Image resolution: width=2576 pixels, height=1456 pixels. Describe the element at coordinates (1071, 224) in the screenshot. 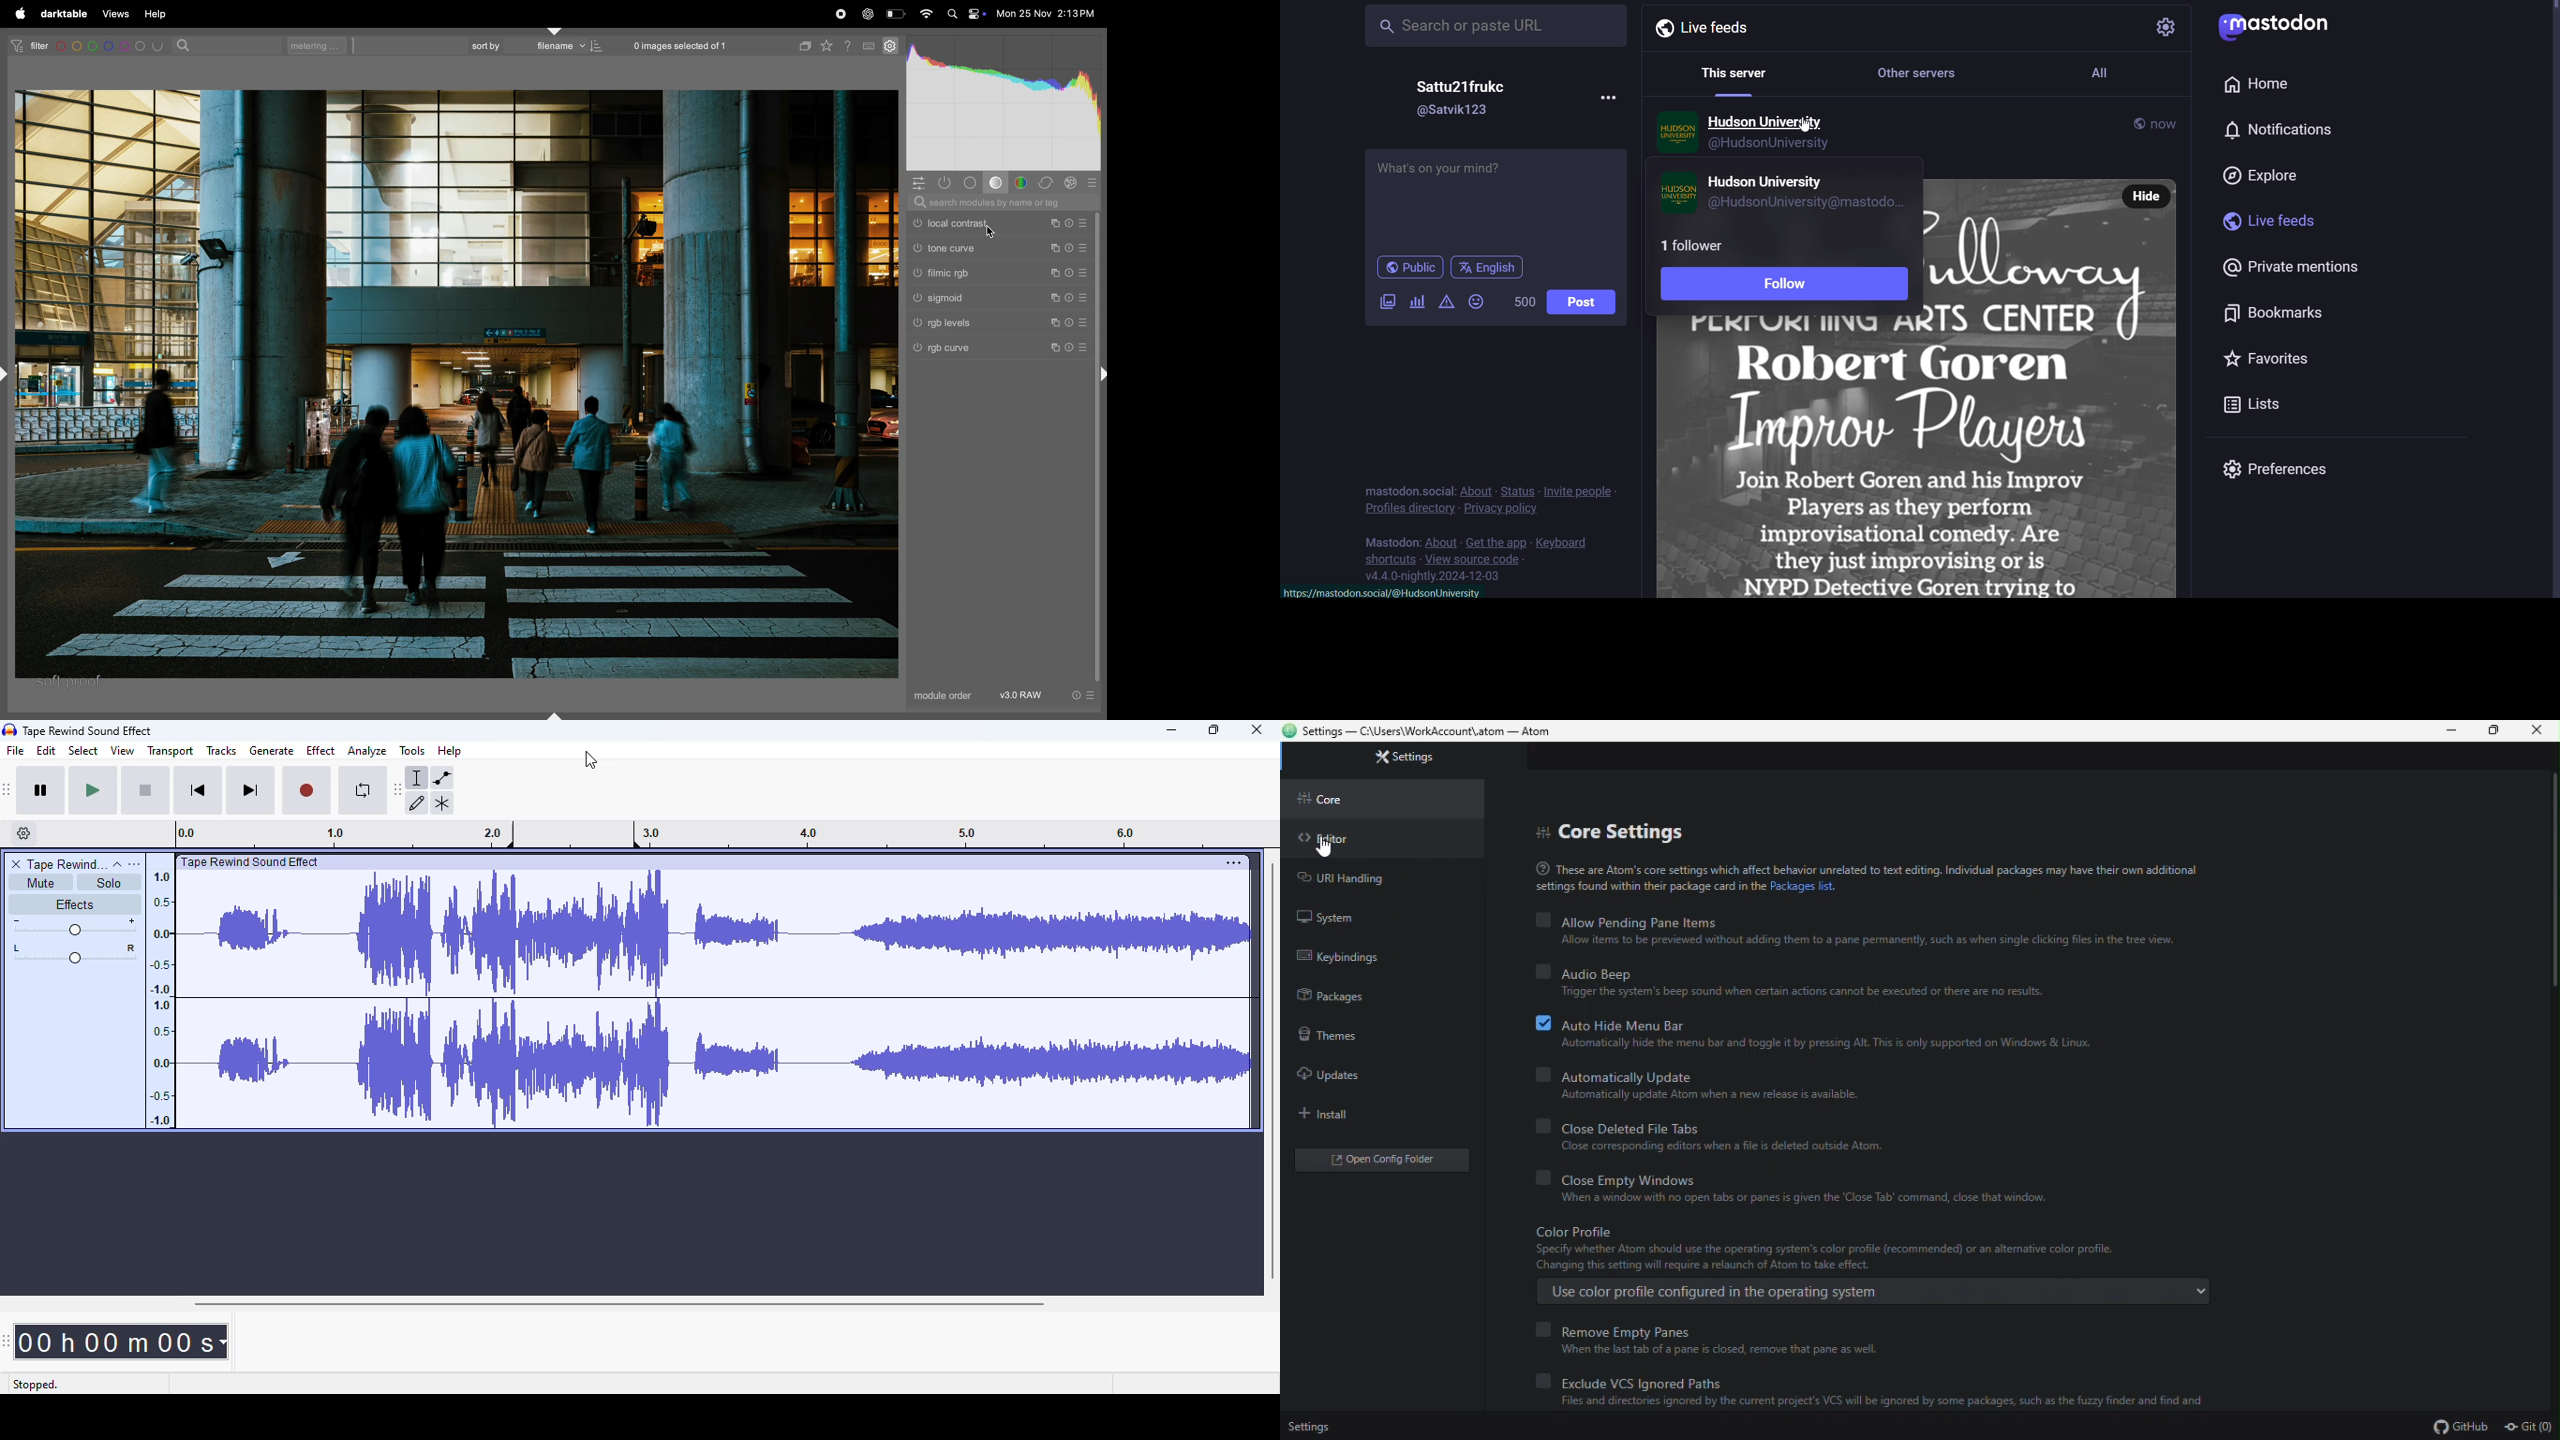

I see `reset` at that location.